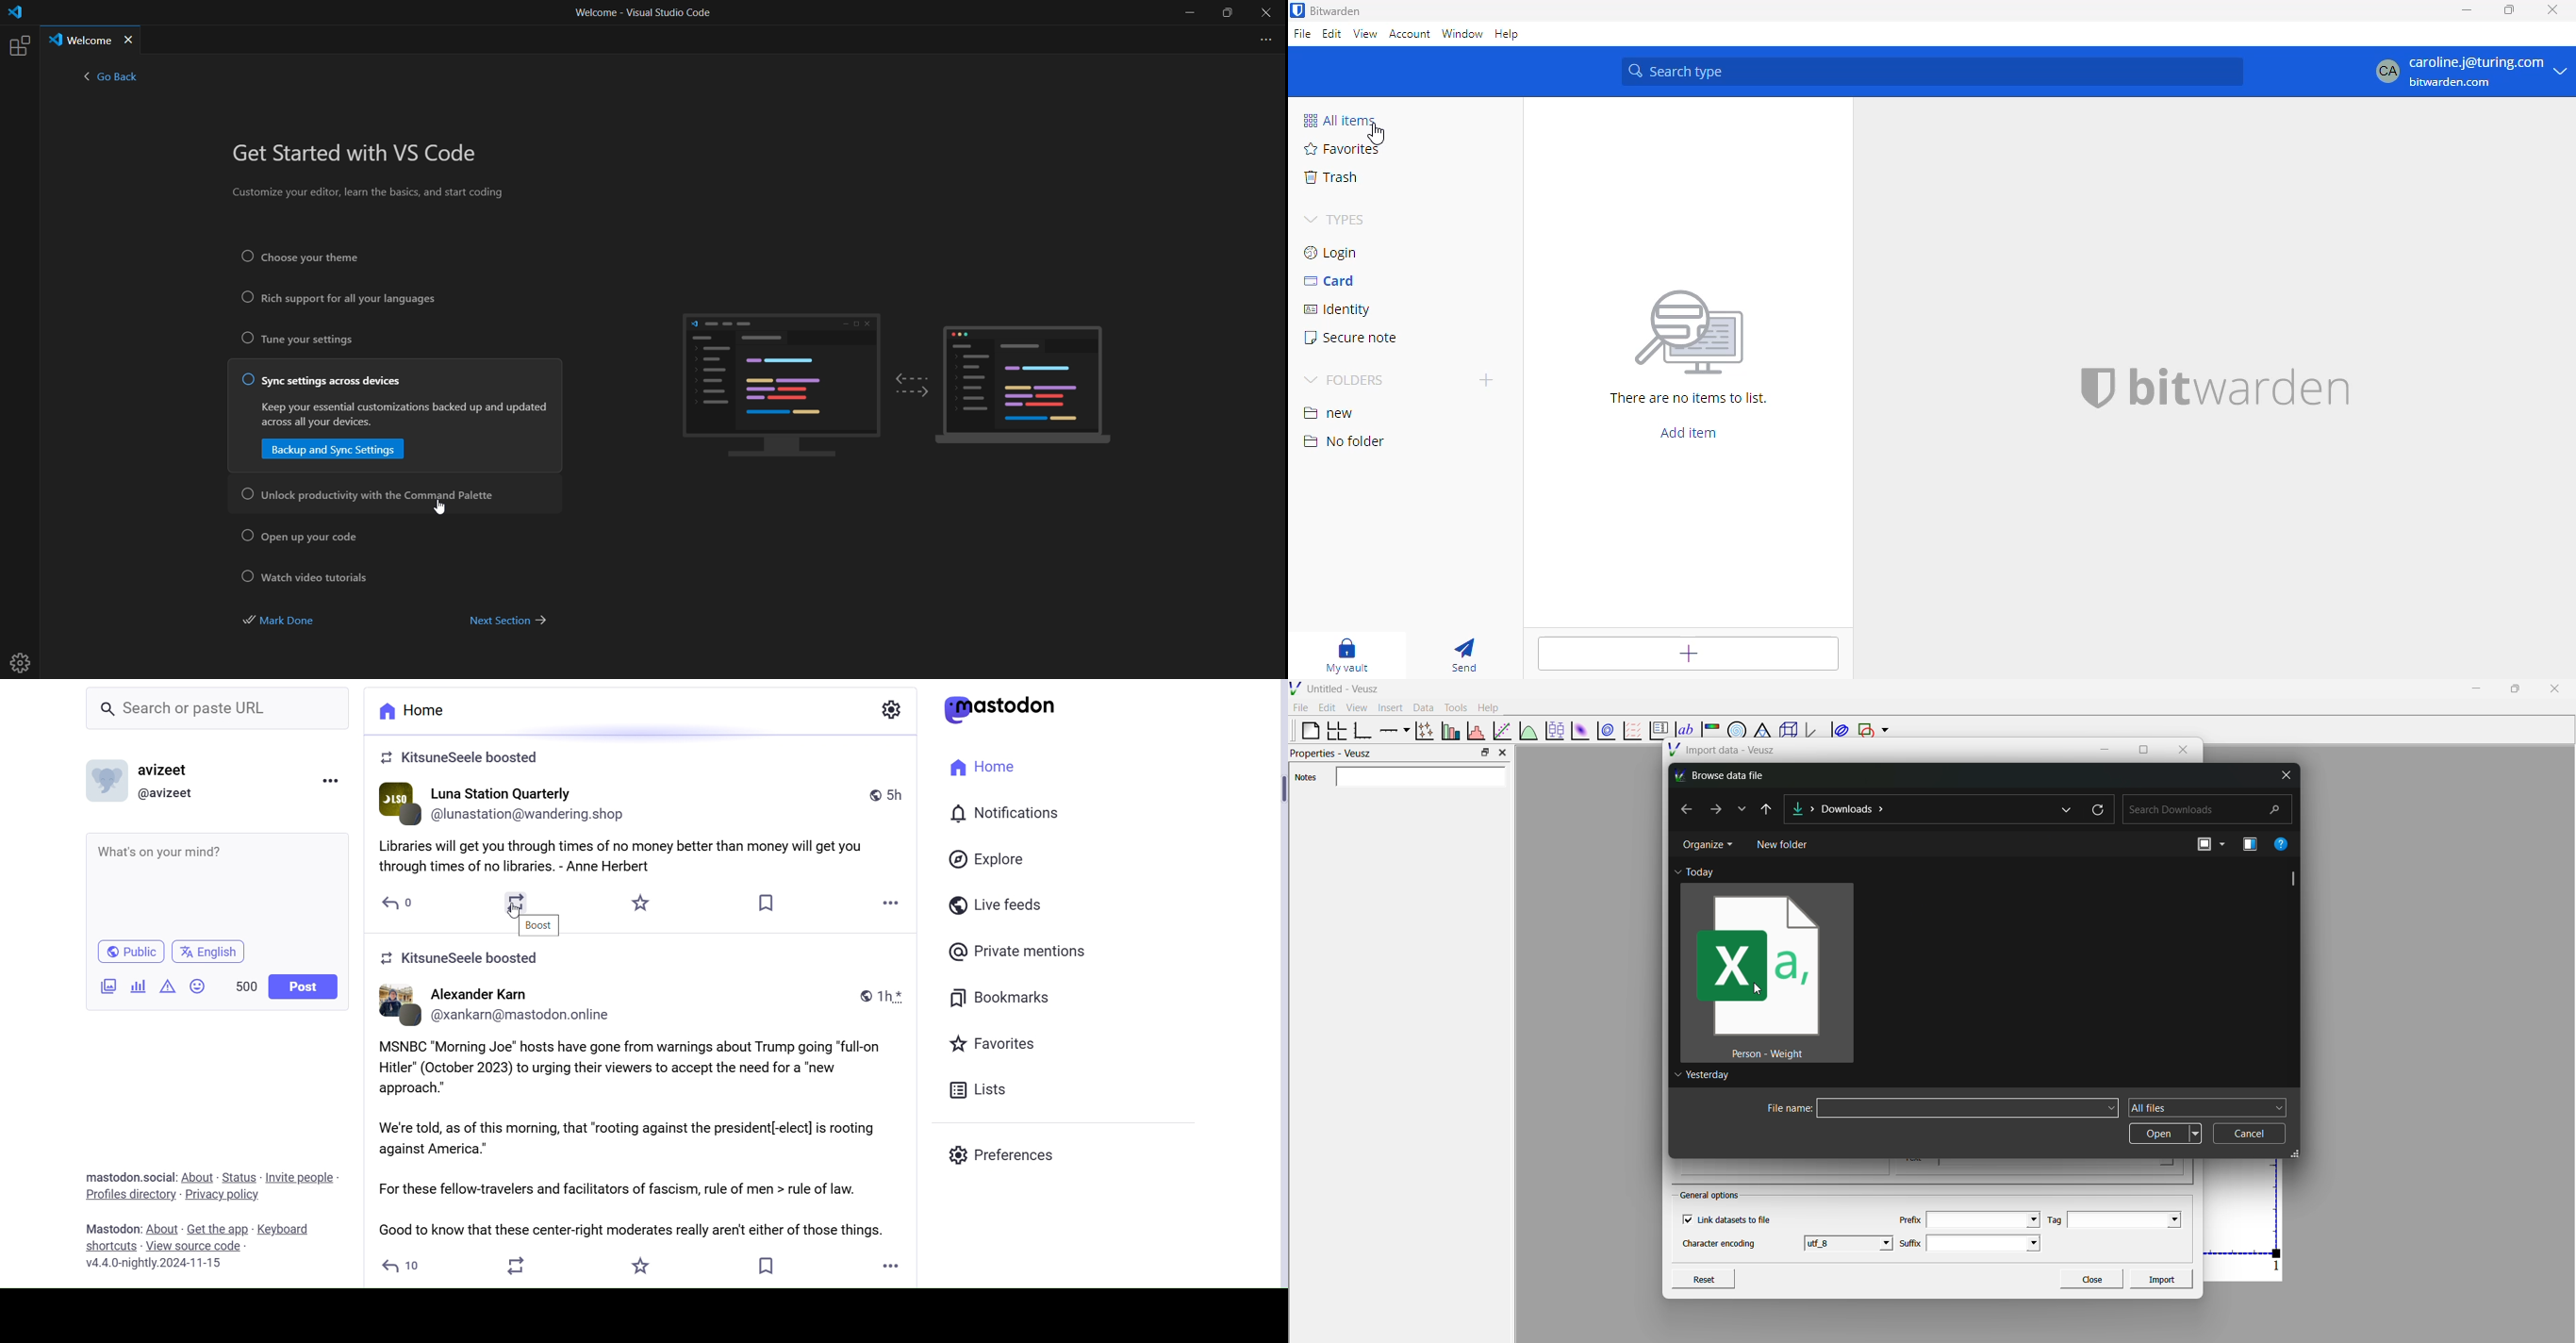  Describe the element at coordinates (1305, 730) in the screenshot. I see `blank page` at that location.